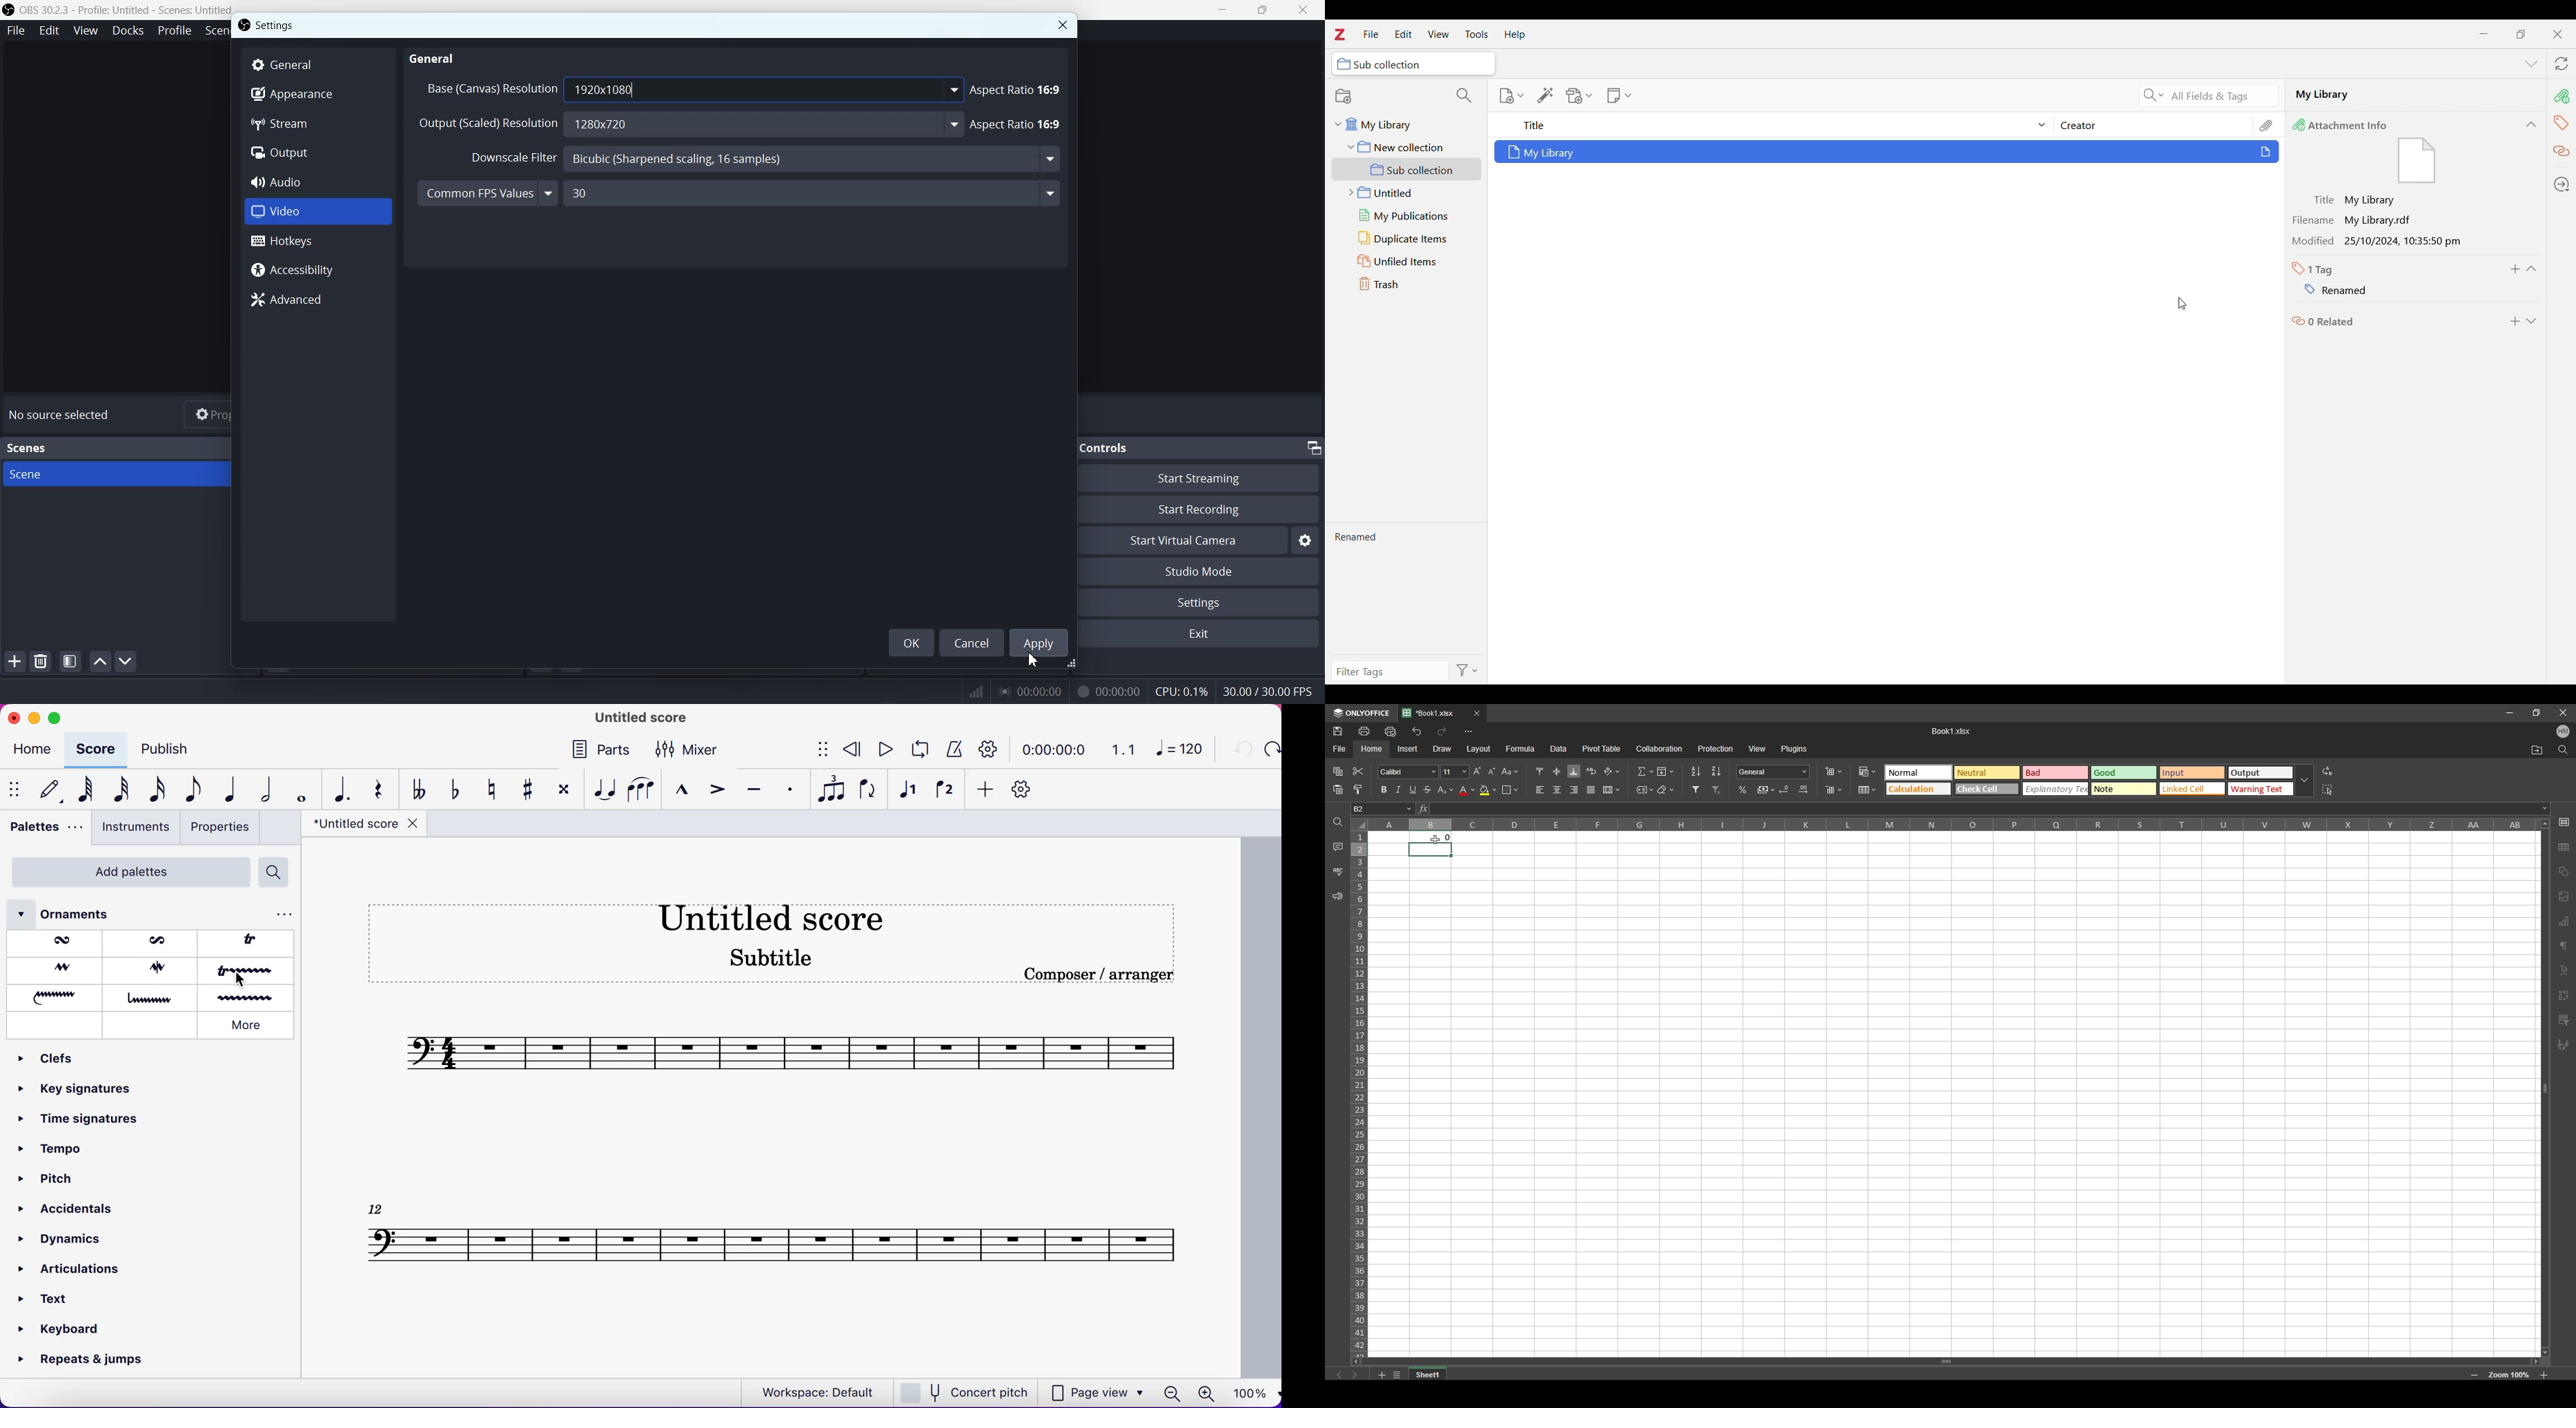 The height and width of the screenshot is (1428, 2576). What do you see at coordinates (436, 57) in the screenshot?
I see `General` at bounding box center [436, 57].